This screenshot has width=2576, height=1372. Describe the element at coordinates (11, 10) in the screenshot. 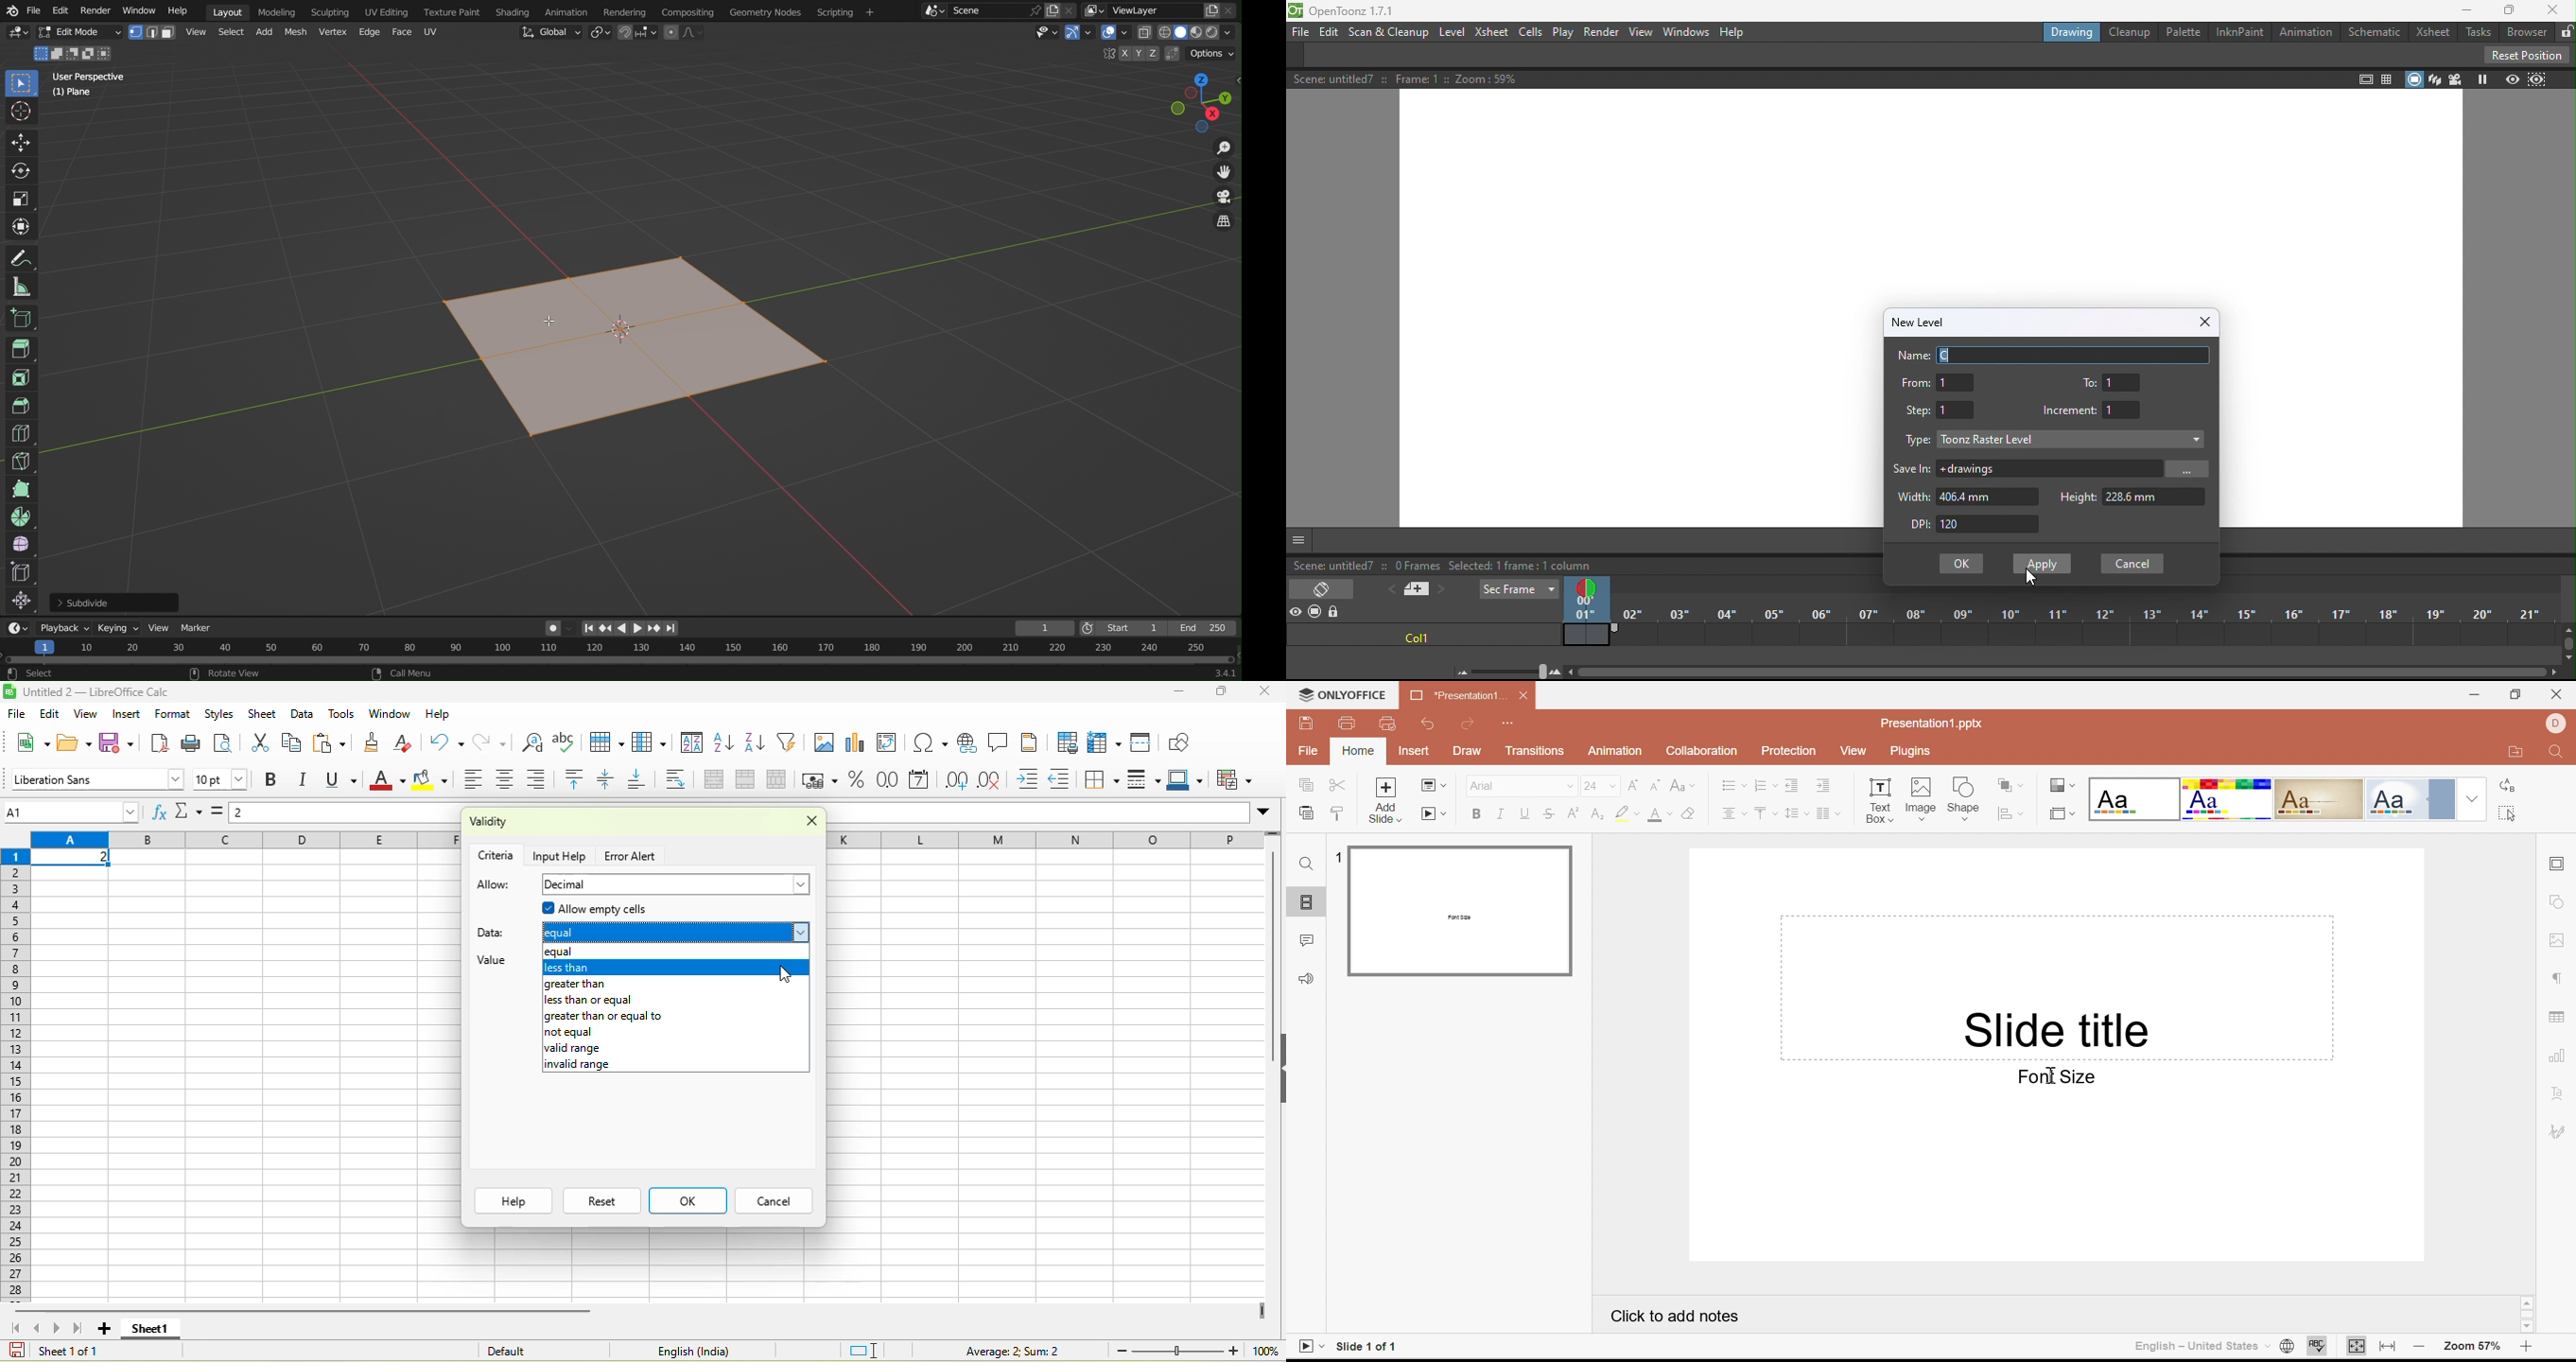

I see `Blender logo` at that location.